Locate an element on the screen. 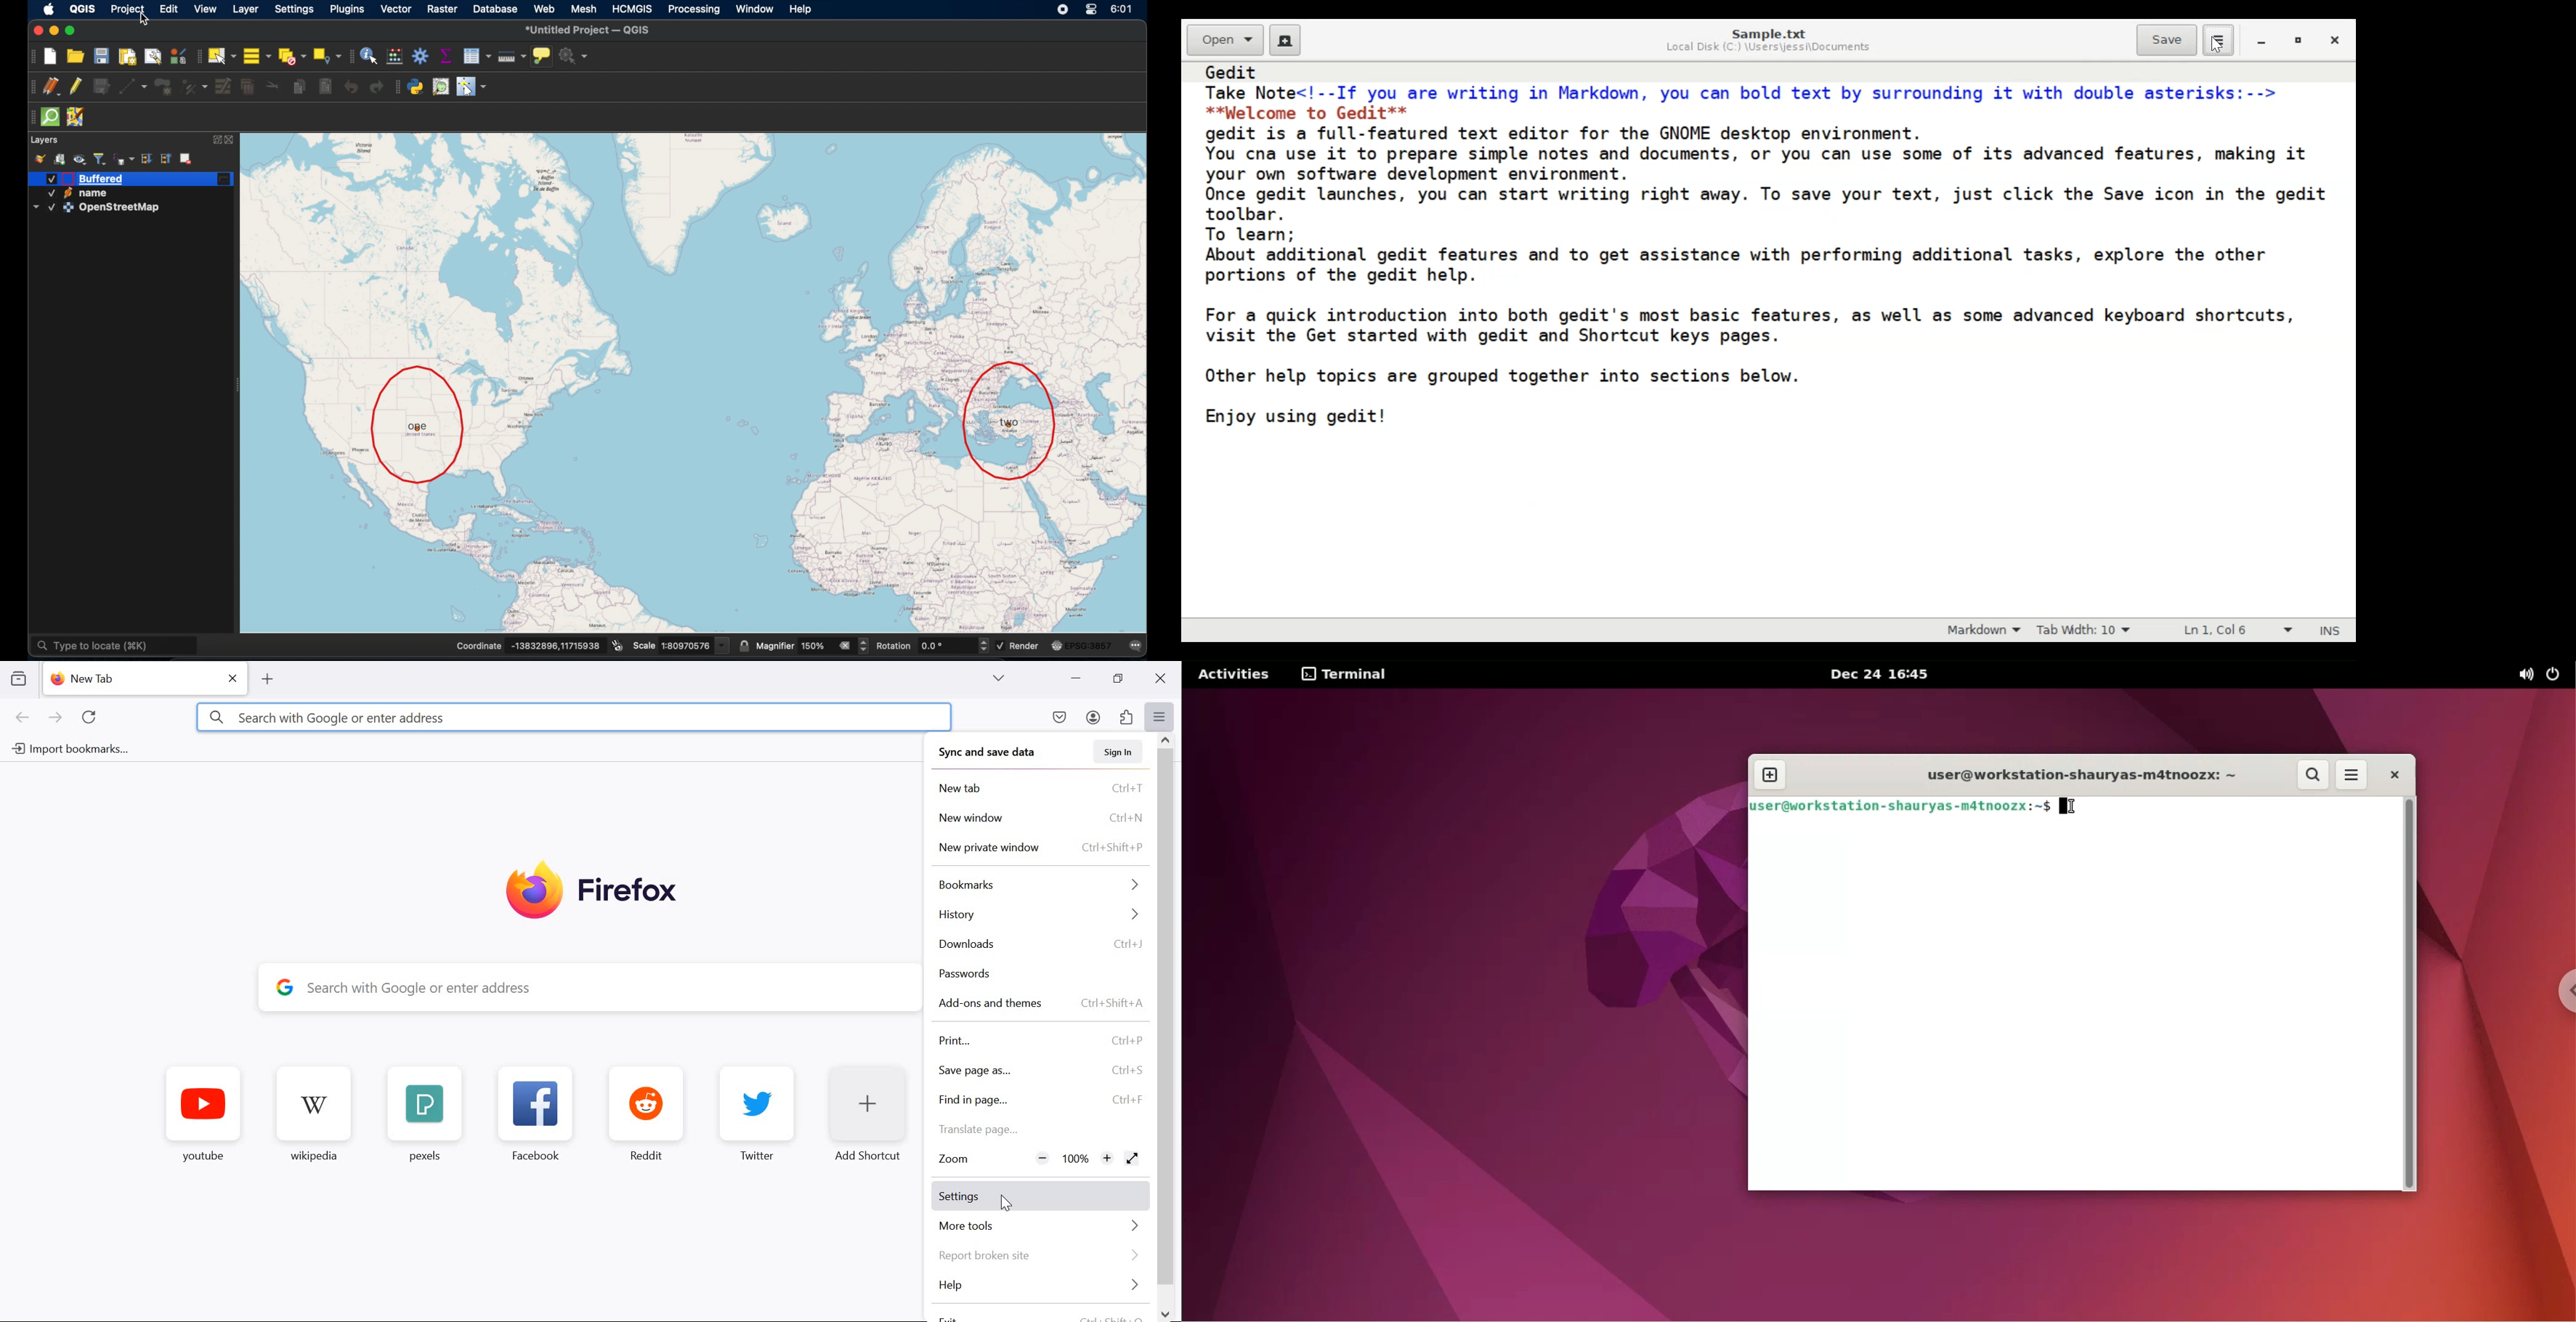 This screenshot has width=2576, height=1344. remove all is located at coordinates (845, 644).